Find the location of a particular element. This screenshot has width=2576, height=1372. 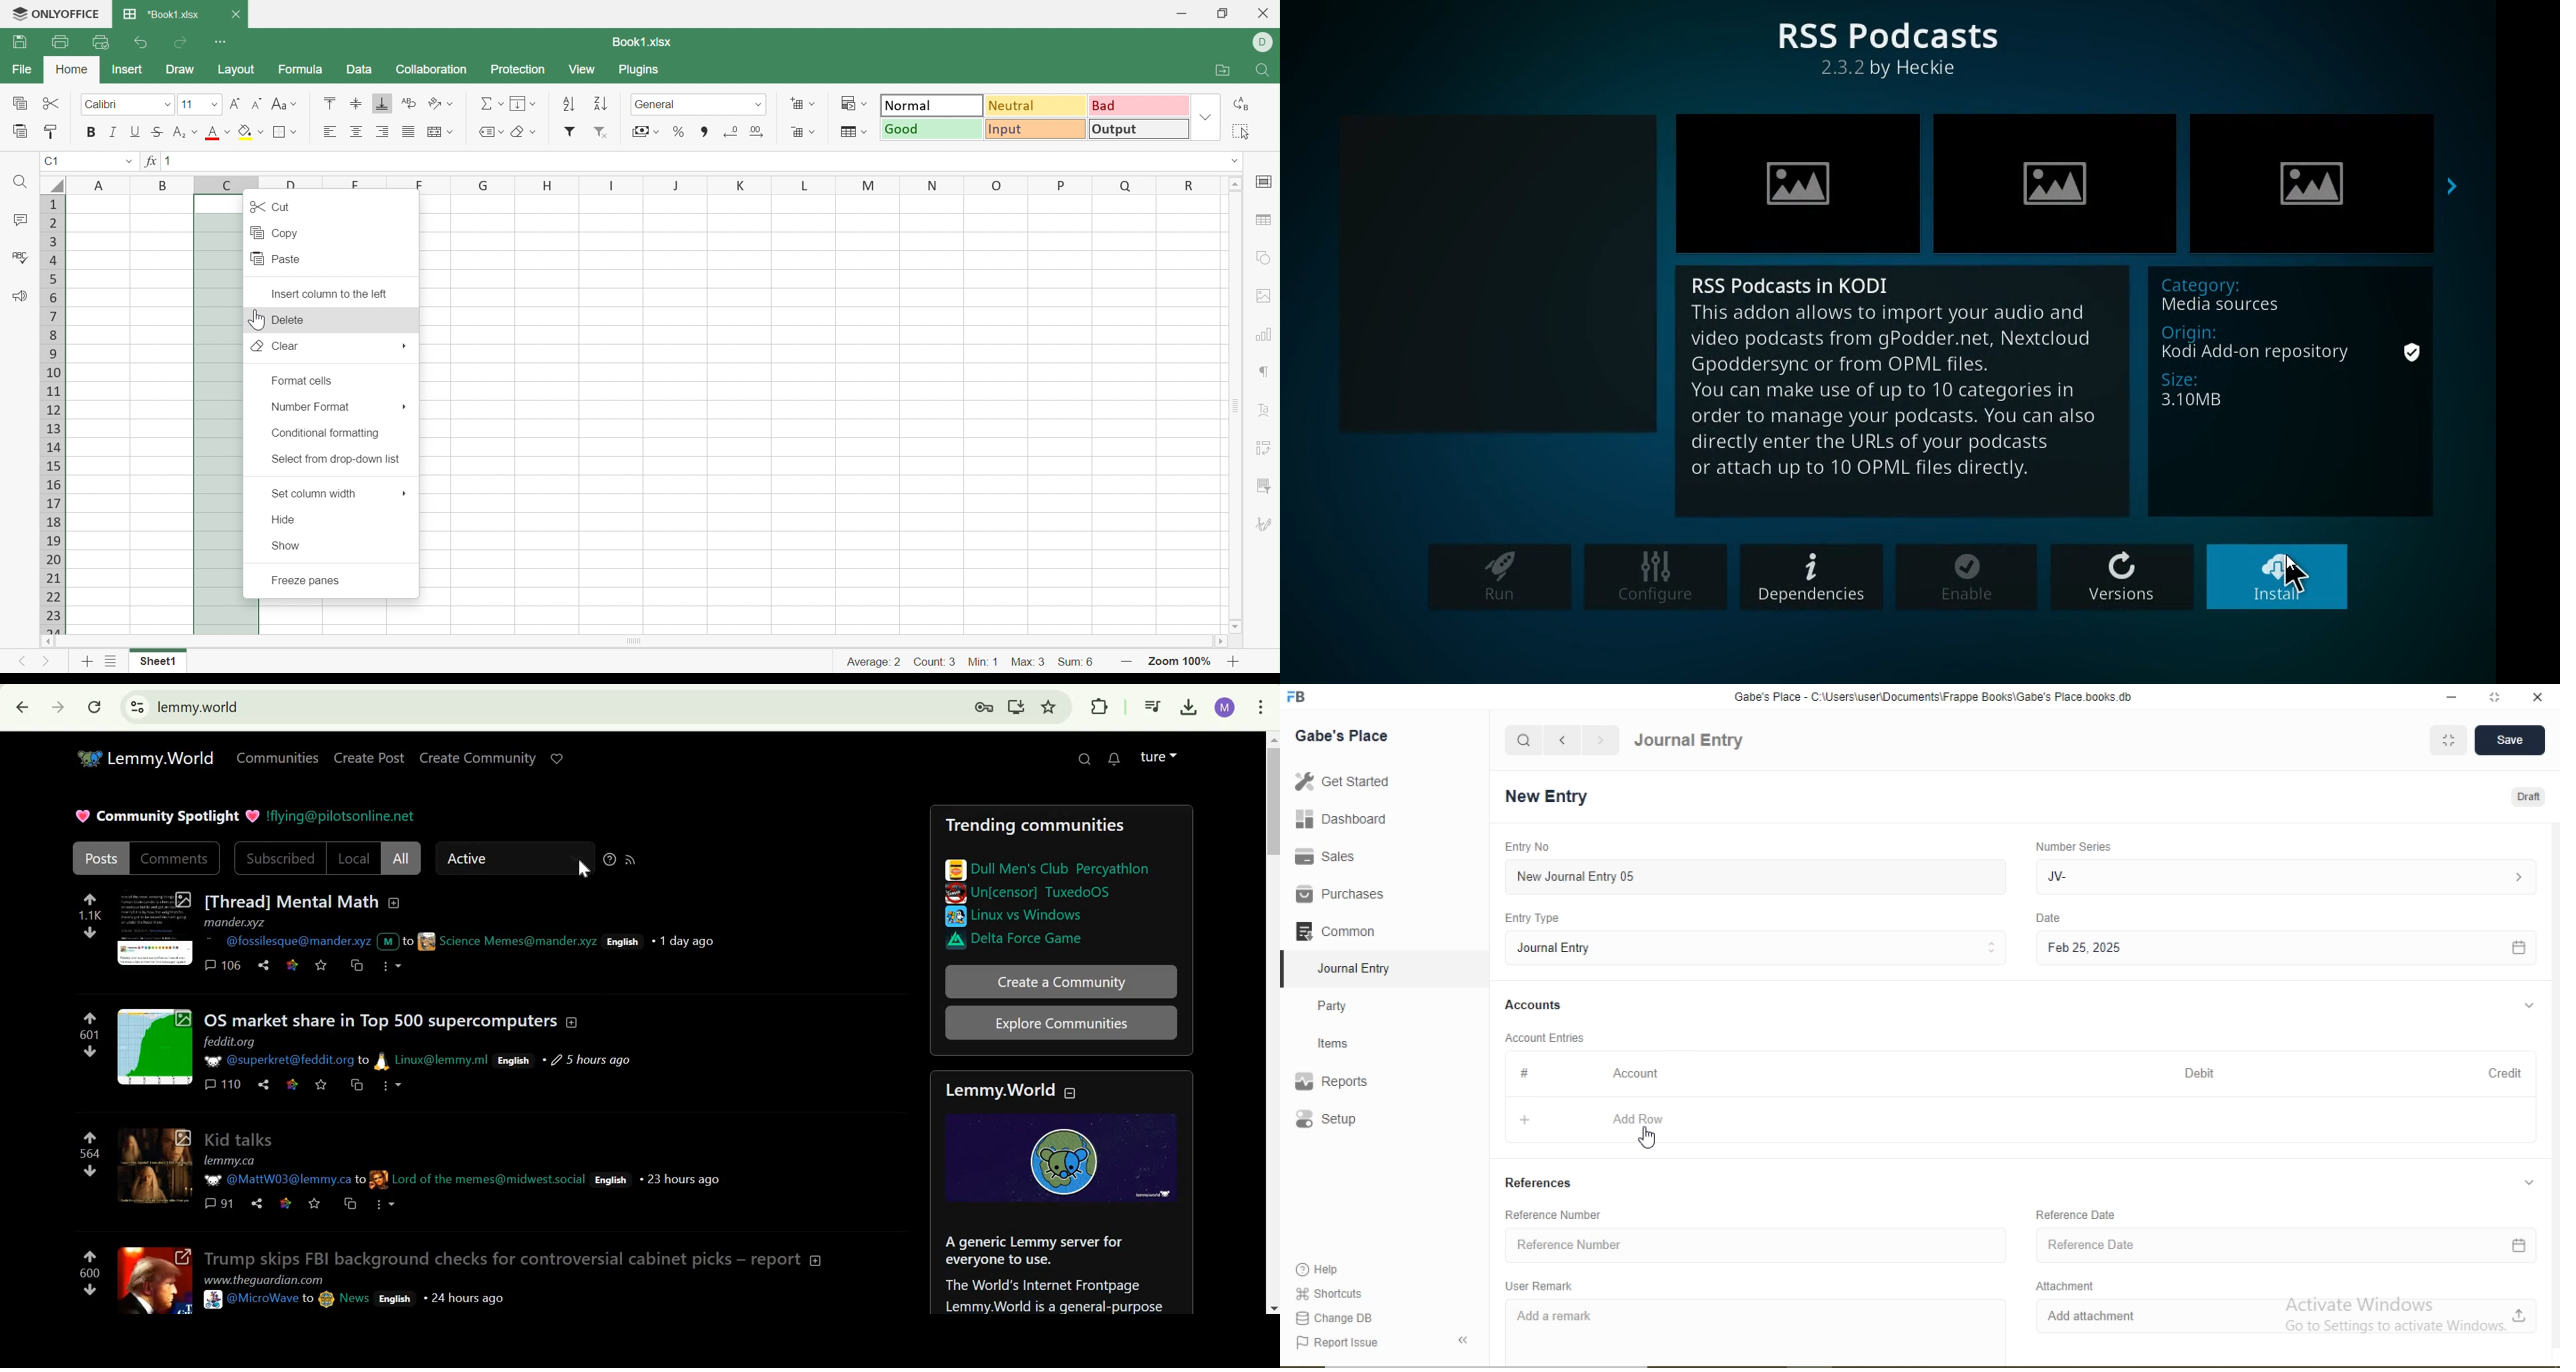

Italic is located at coordinates (112, 132).